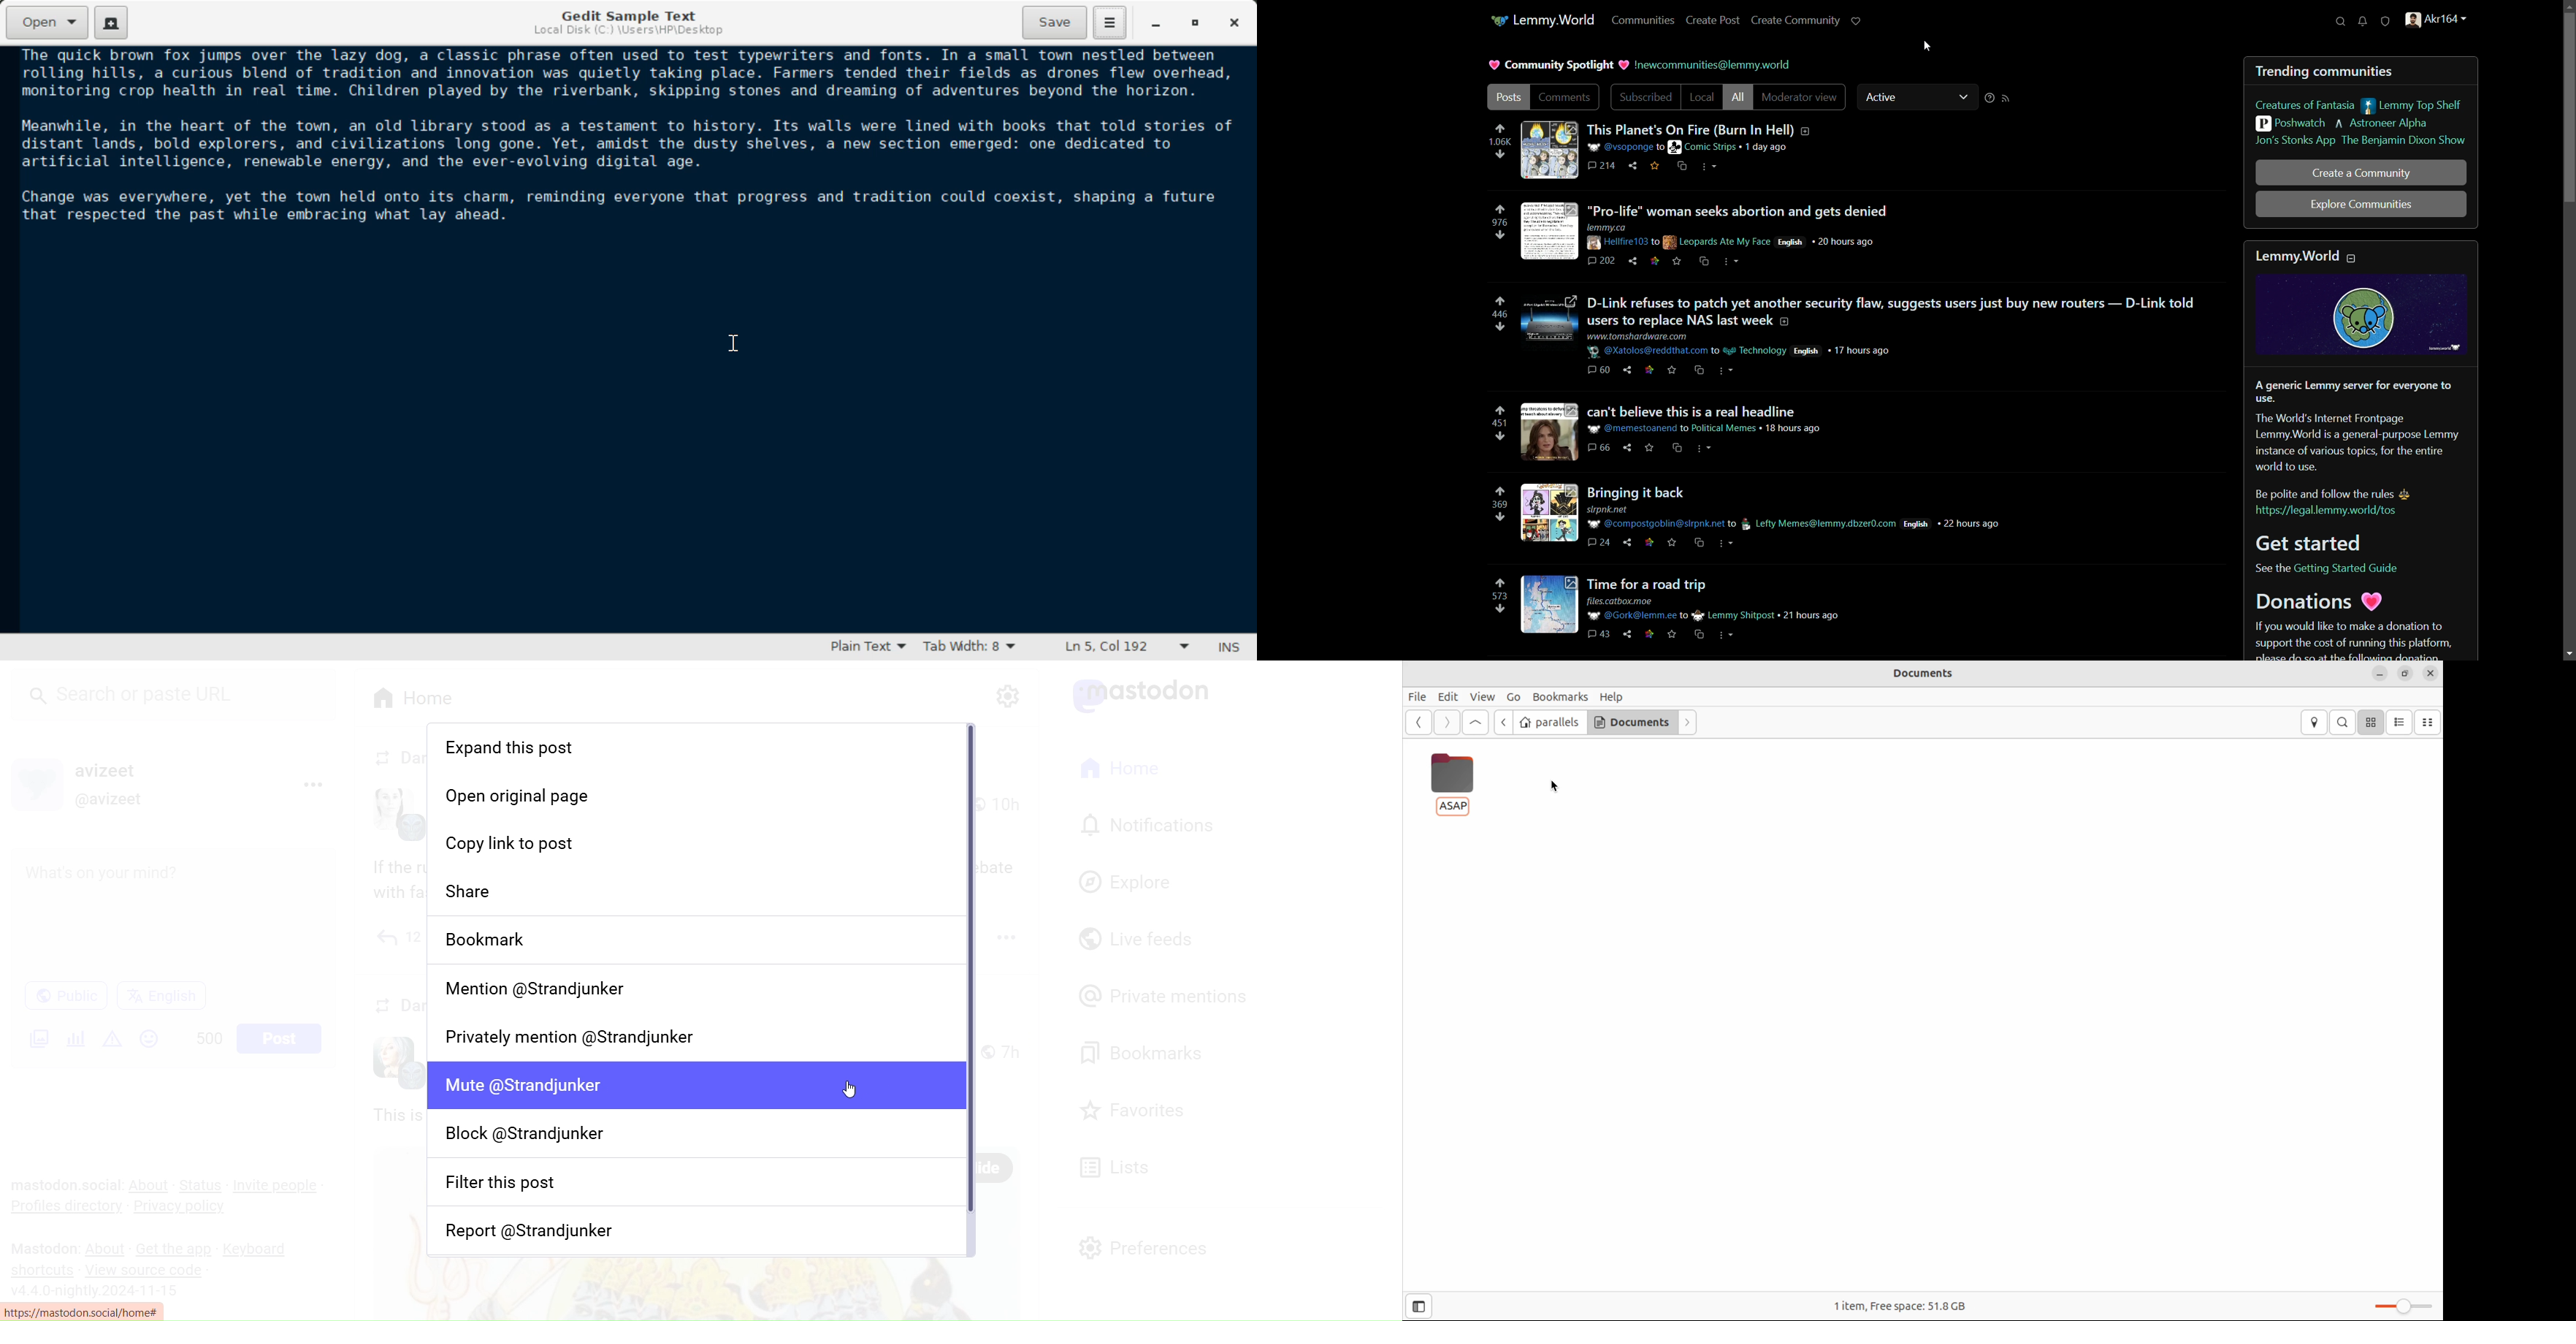  I want to click on downvote, so click(1499, 610).